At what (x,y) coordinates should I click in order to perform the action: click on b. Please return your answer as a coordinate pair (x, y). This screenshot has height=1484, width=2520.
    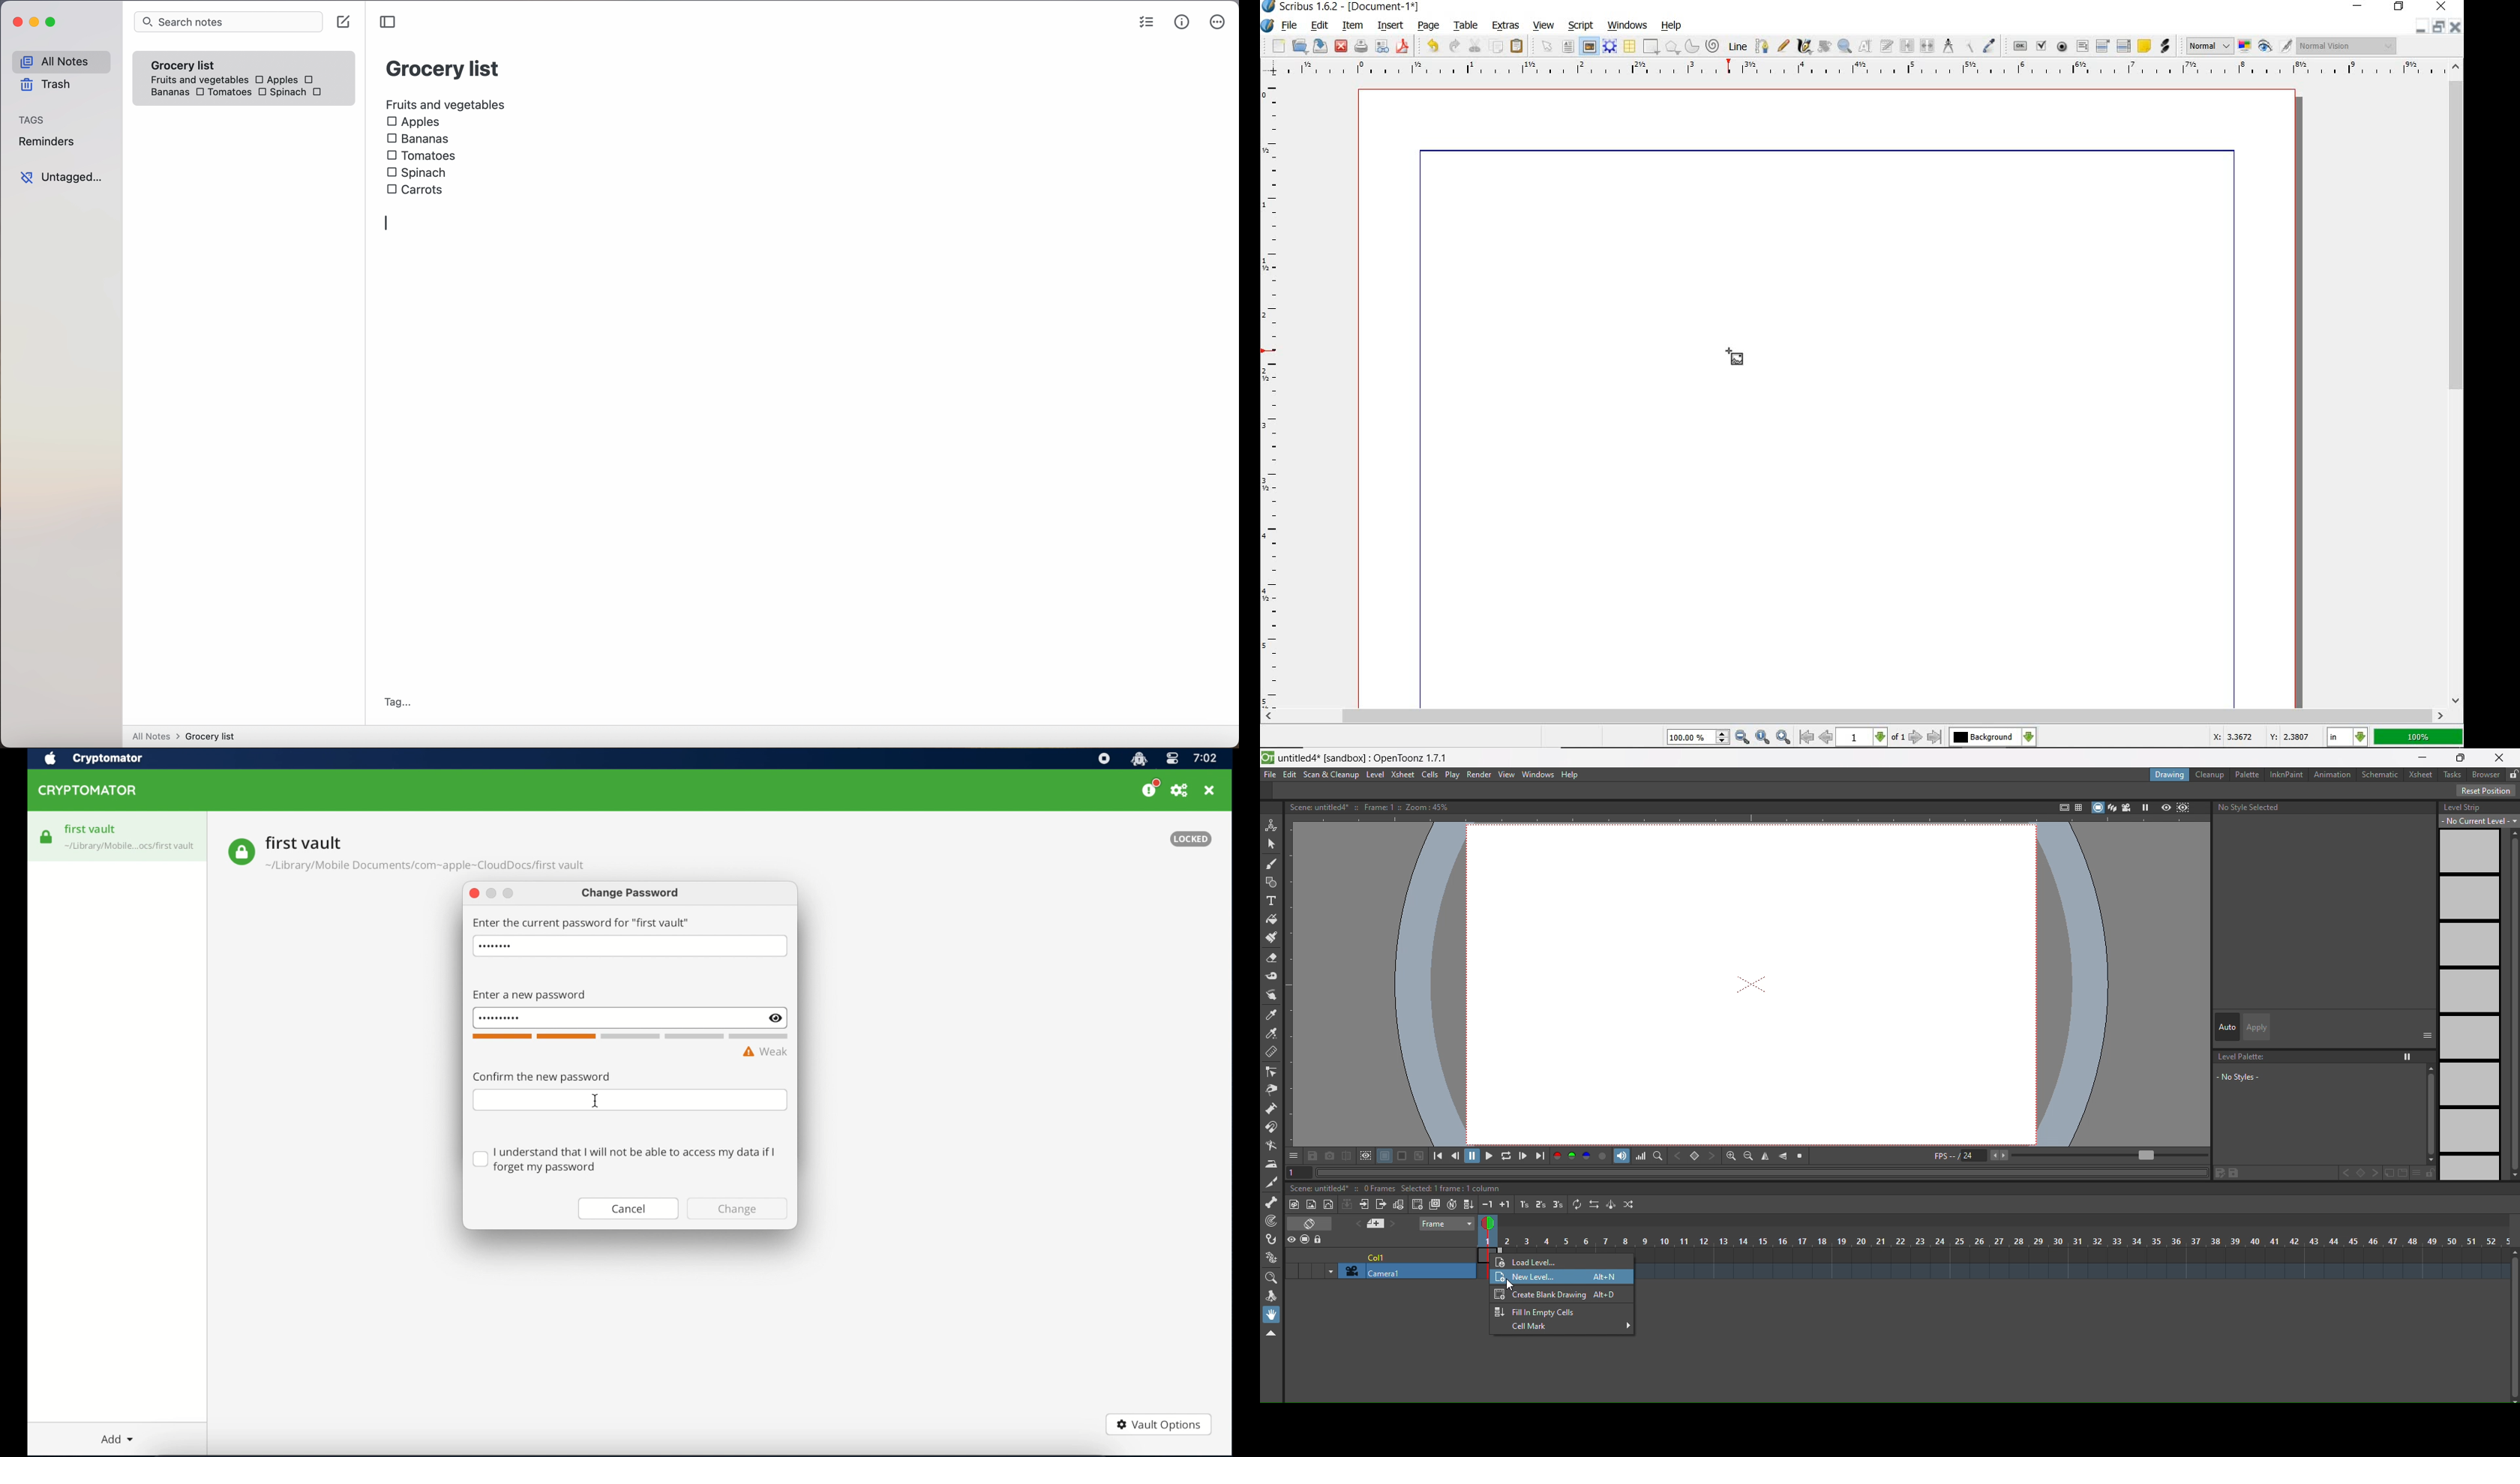
    Looking at the image, I should click on (2486, 774).